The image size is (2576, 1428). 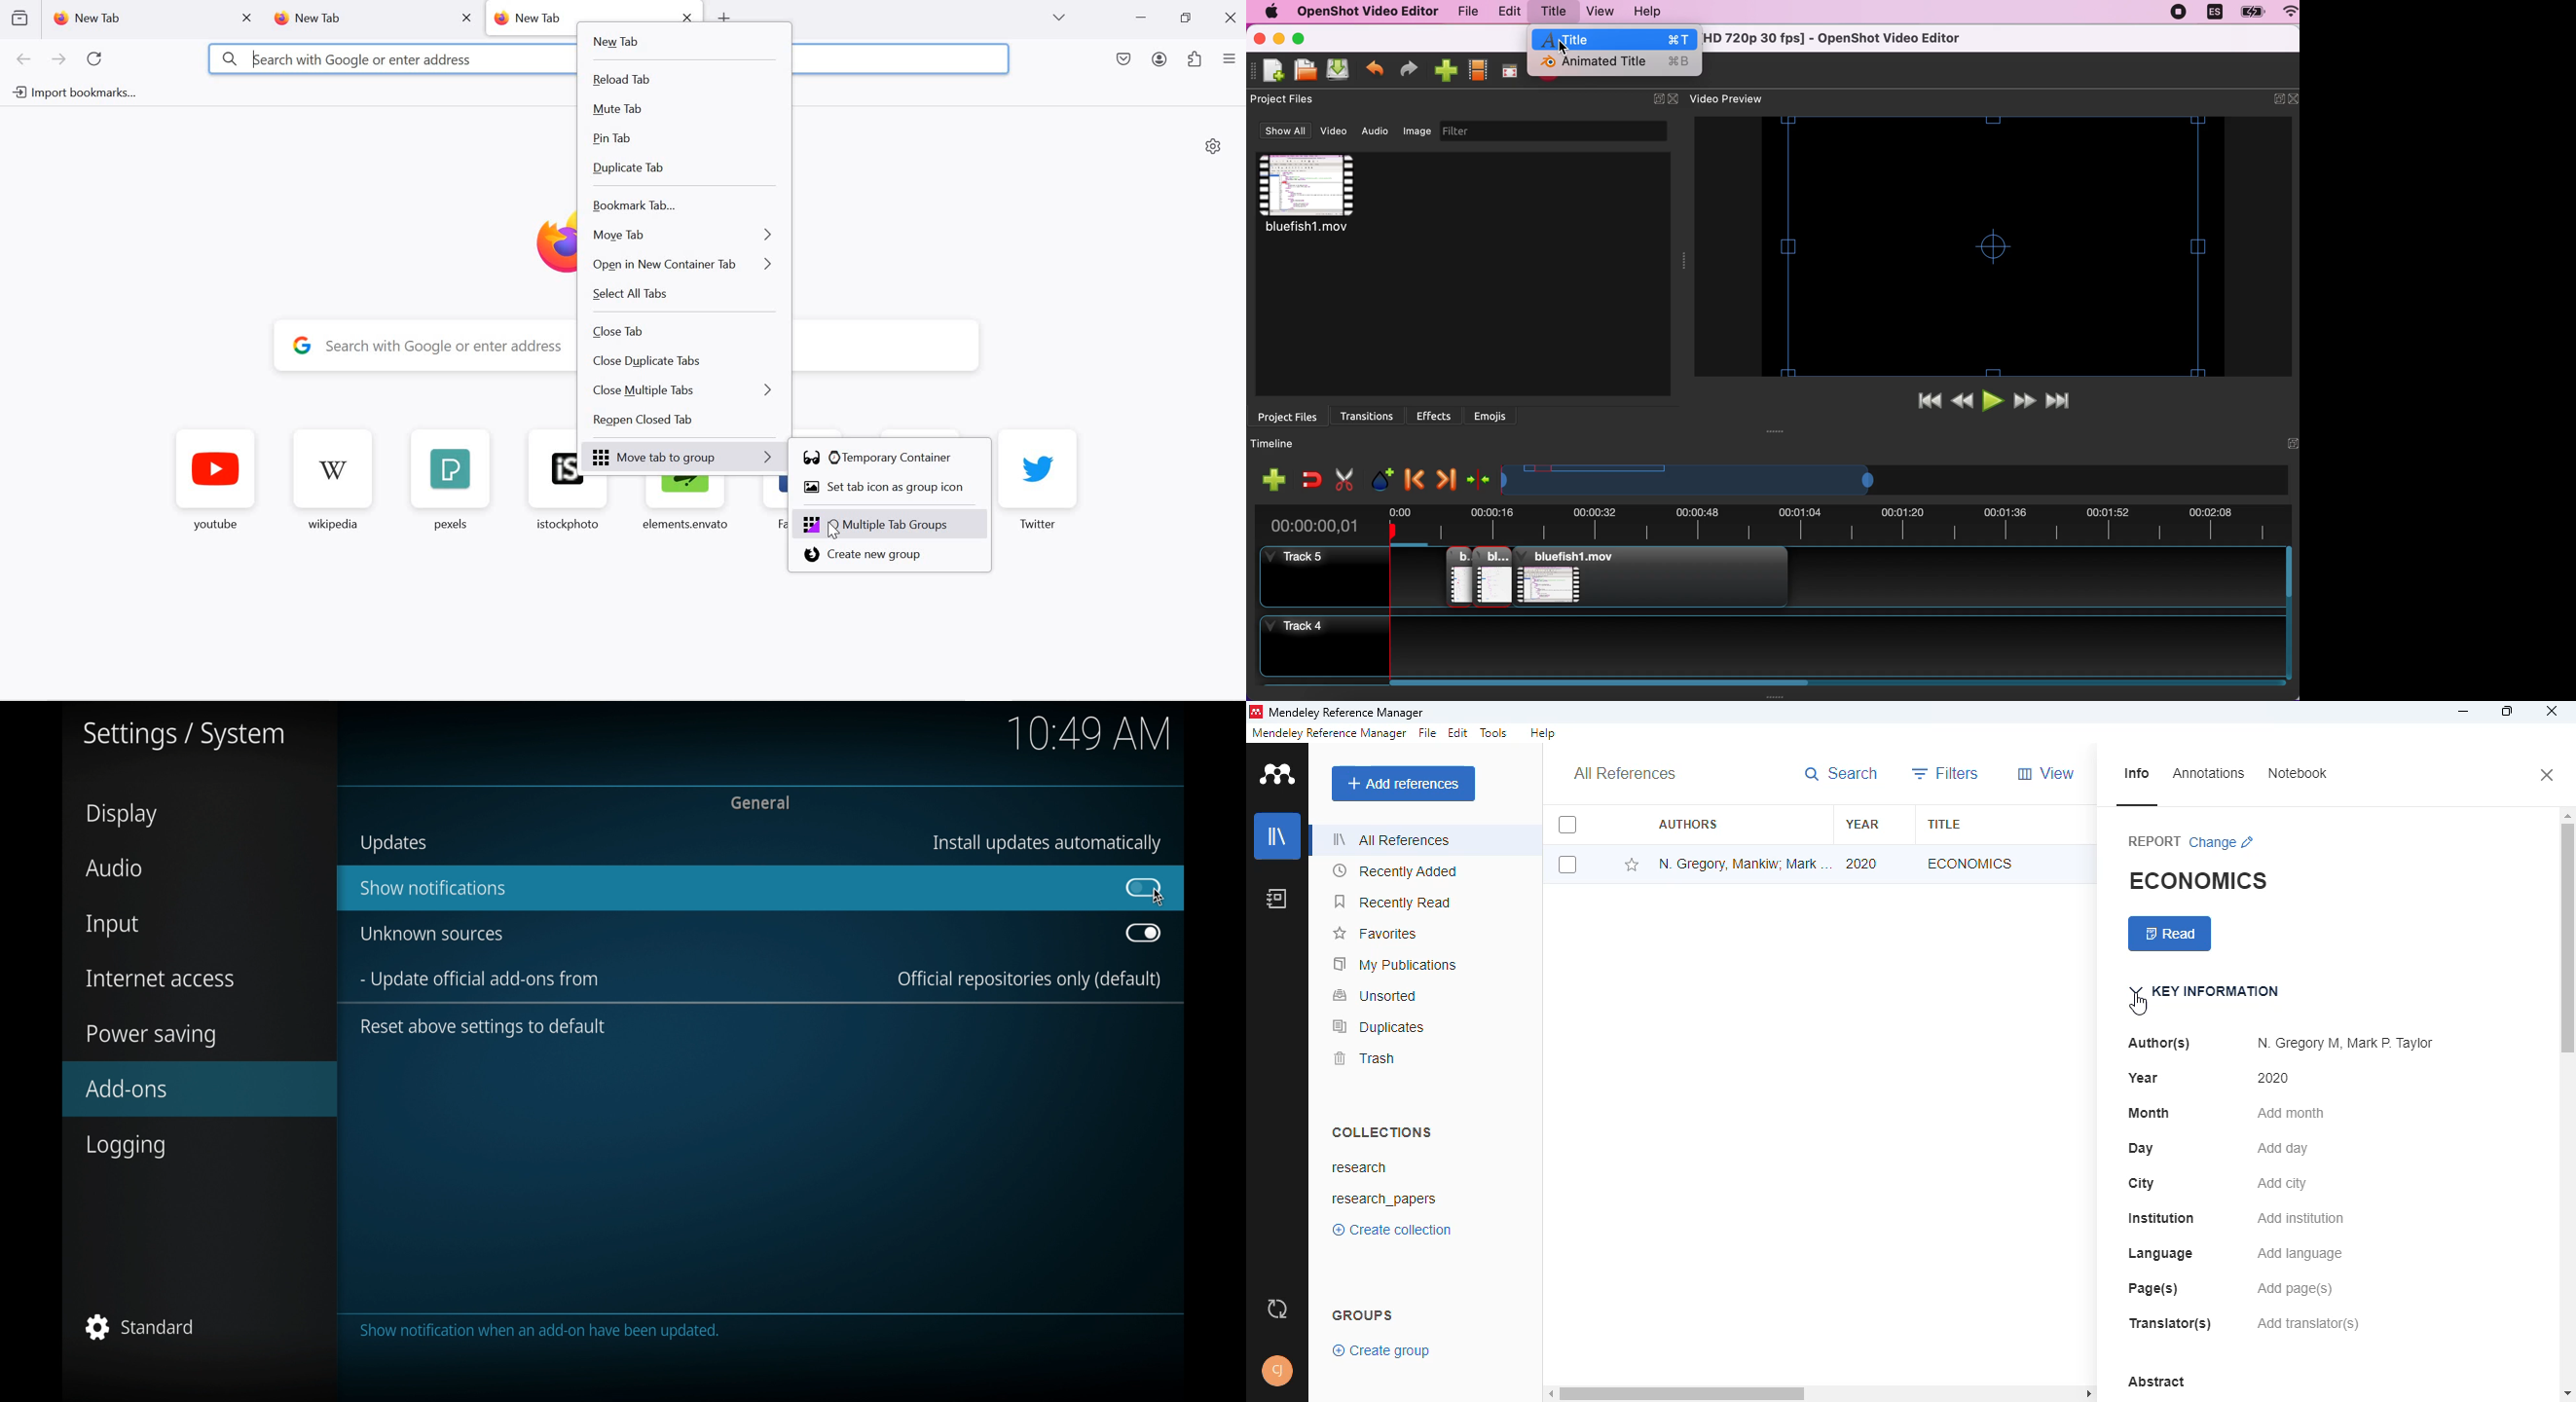 What do you see at coordinates (1688, 823) in the screenshot?
I see `authors` at bounding box center [1688, 823].